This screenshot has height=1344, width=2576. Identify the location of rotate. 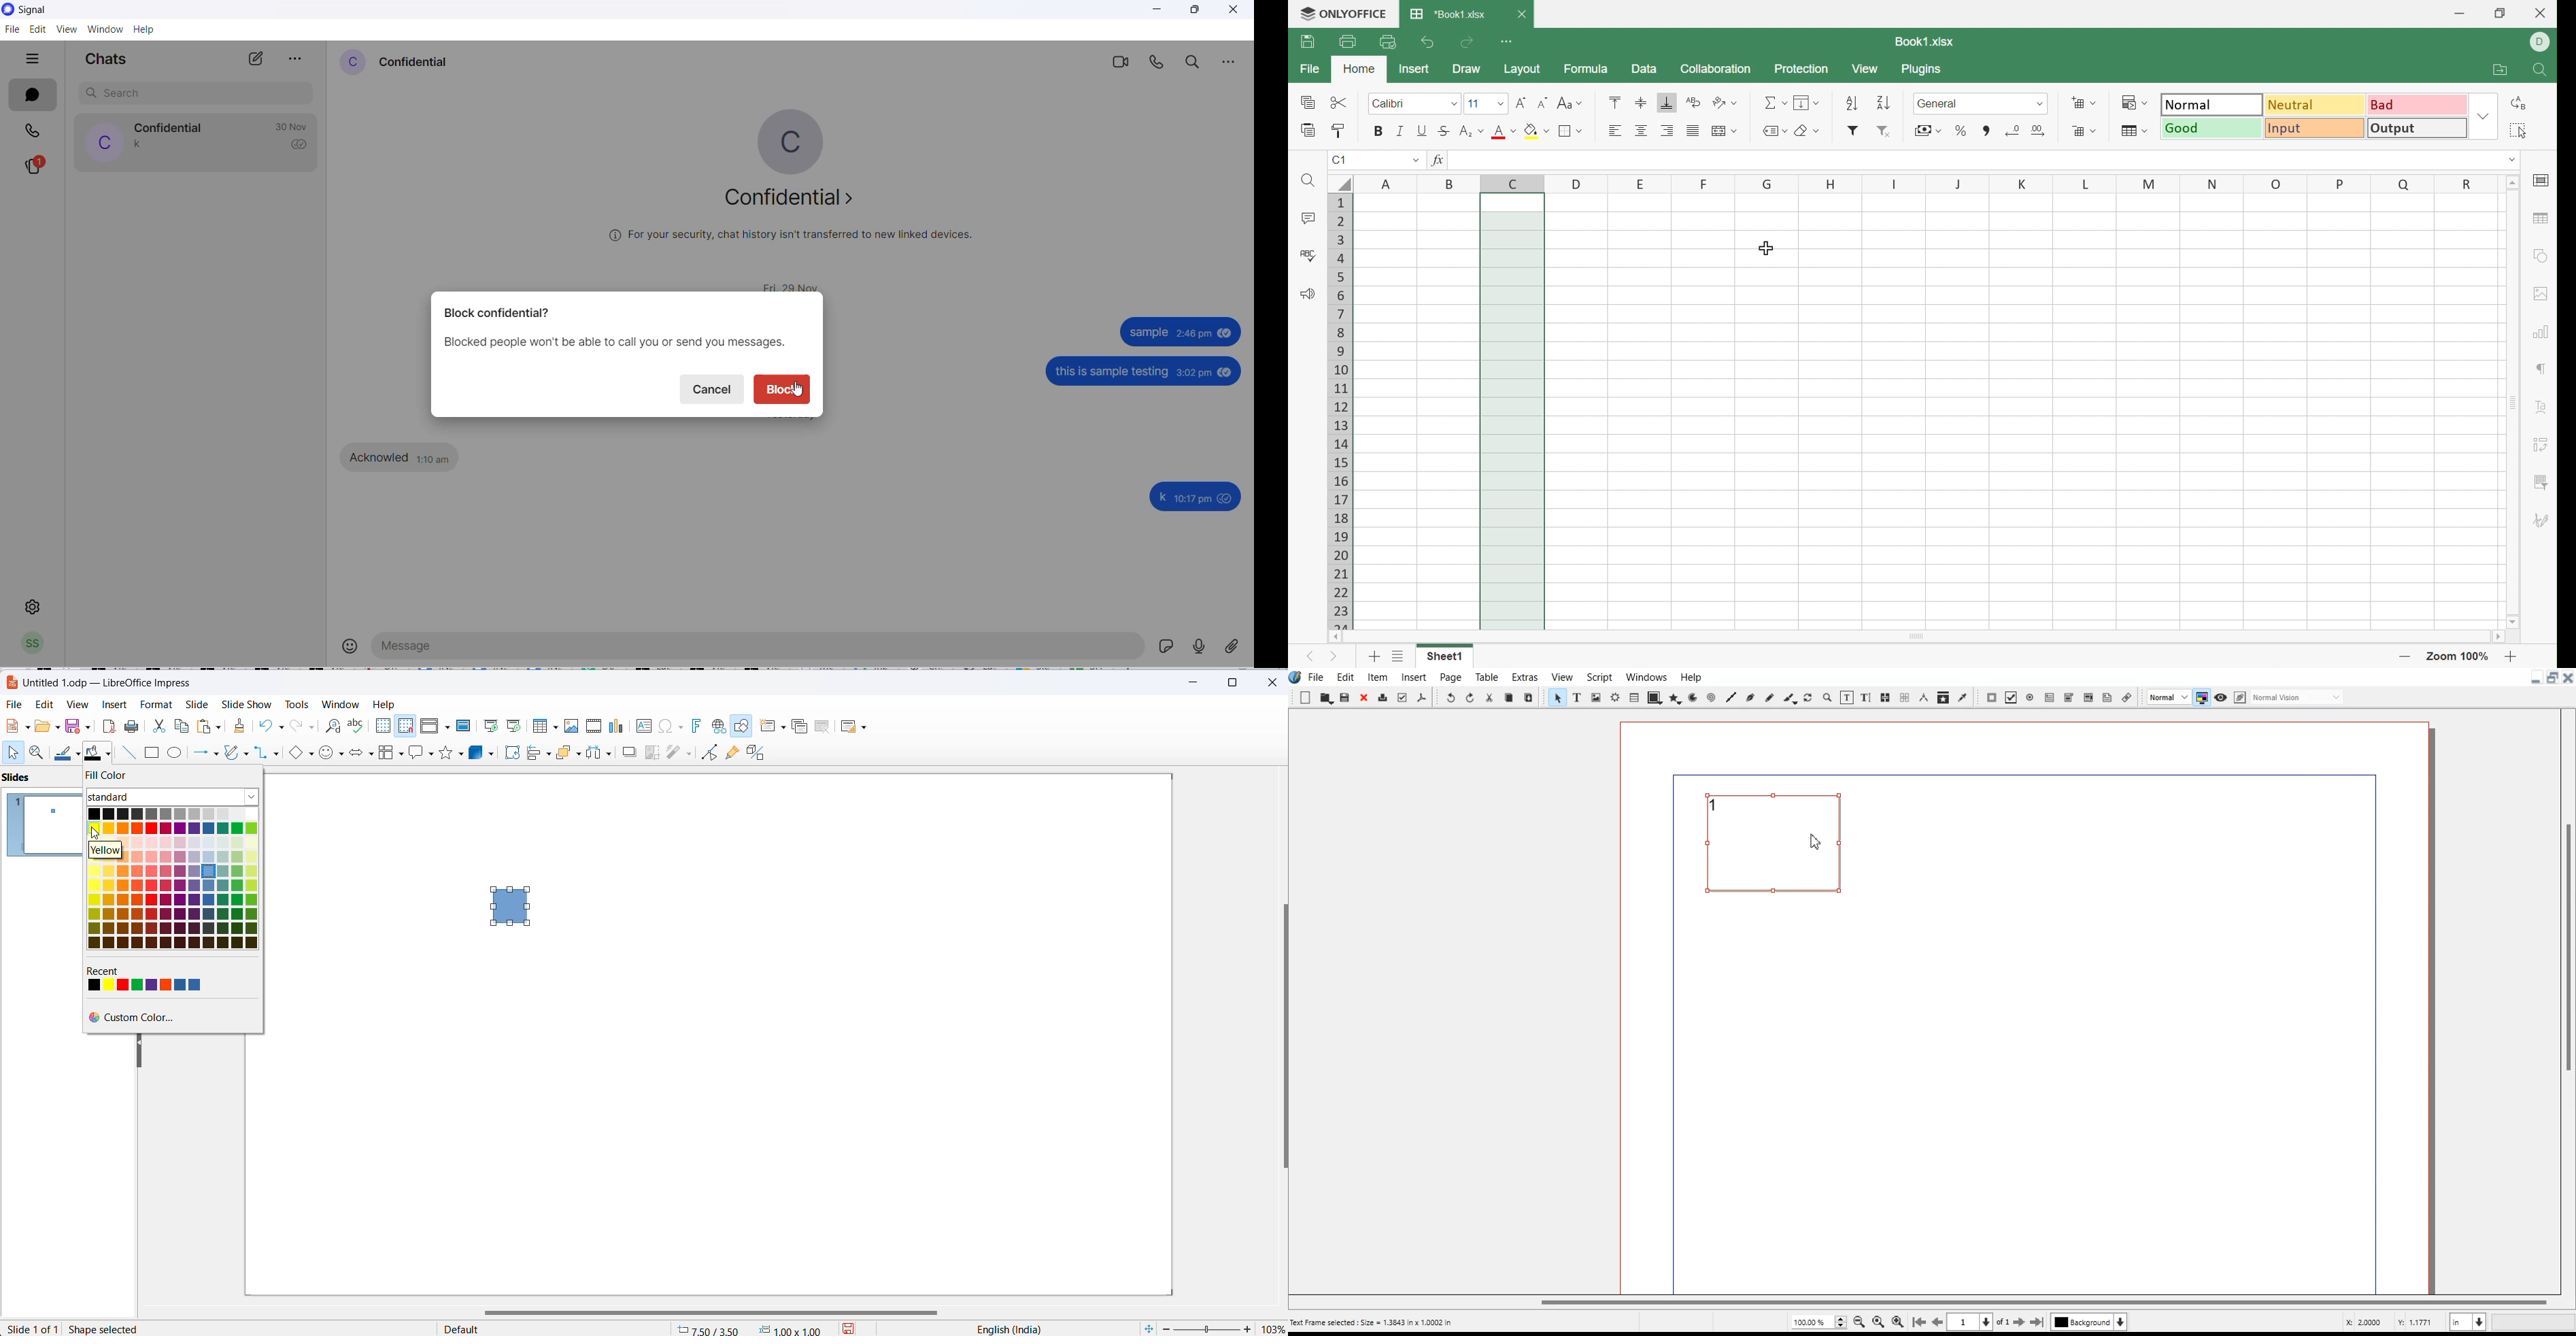
(510, 753).